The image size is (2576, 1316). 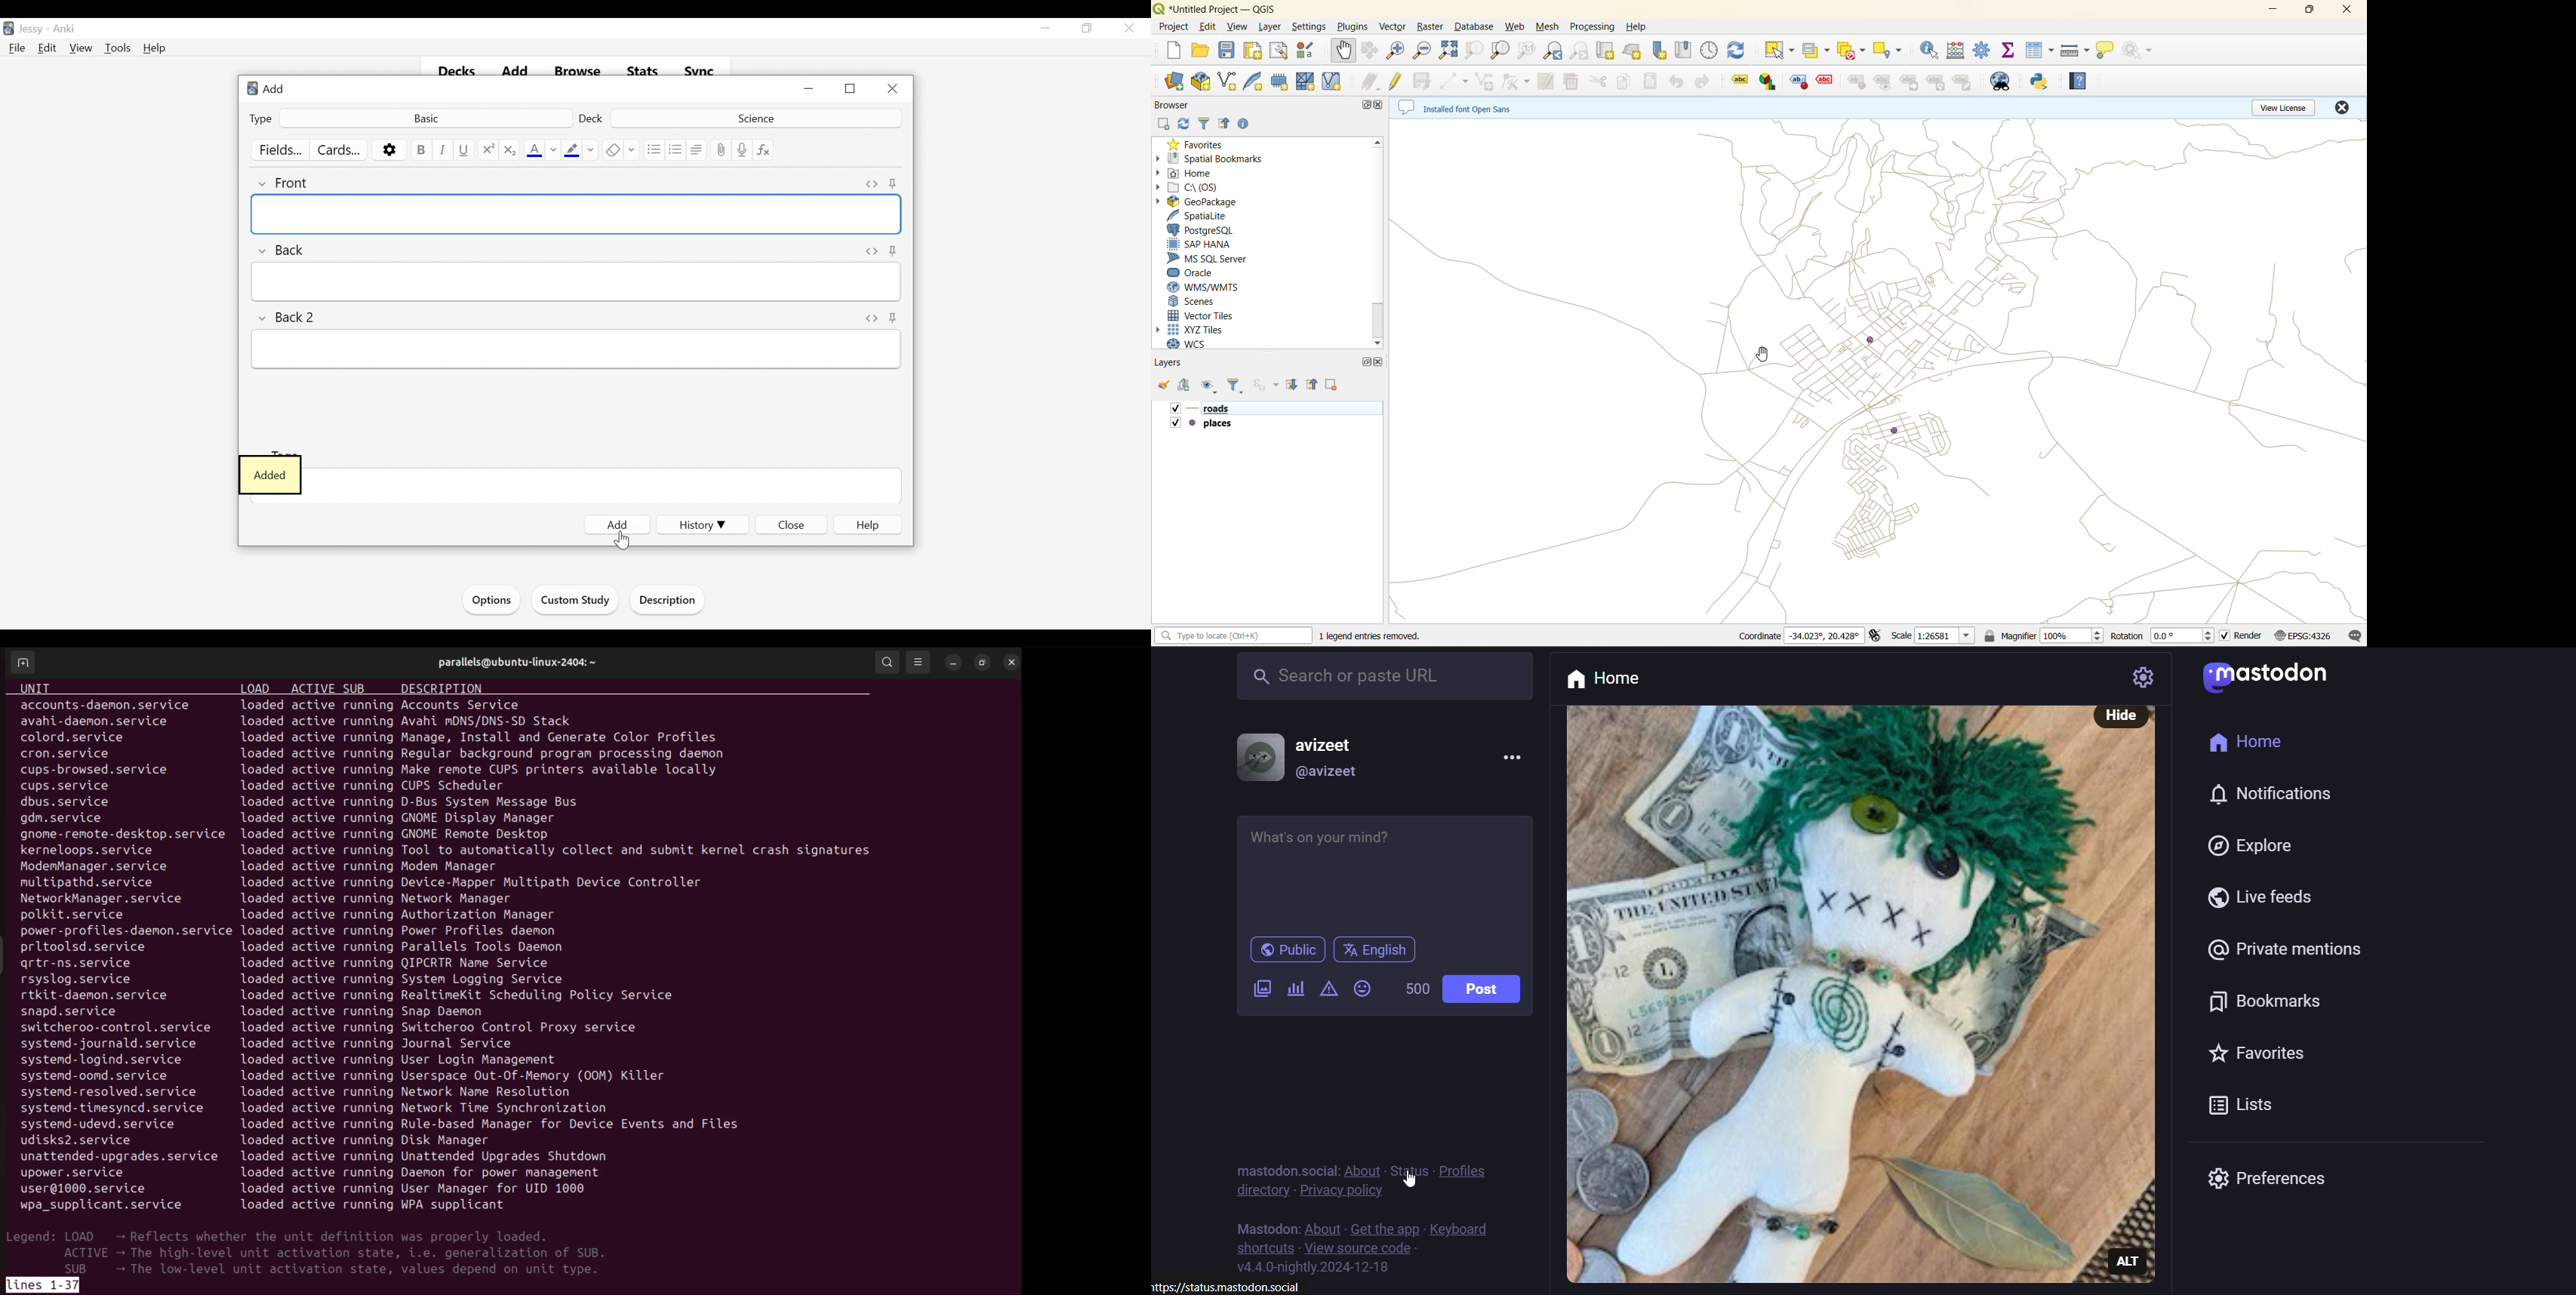 I want to click on active running , so click(x=441, y=1189).